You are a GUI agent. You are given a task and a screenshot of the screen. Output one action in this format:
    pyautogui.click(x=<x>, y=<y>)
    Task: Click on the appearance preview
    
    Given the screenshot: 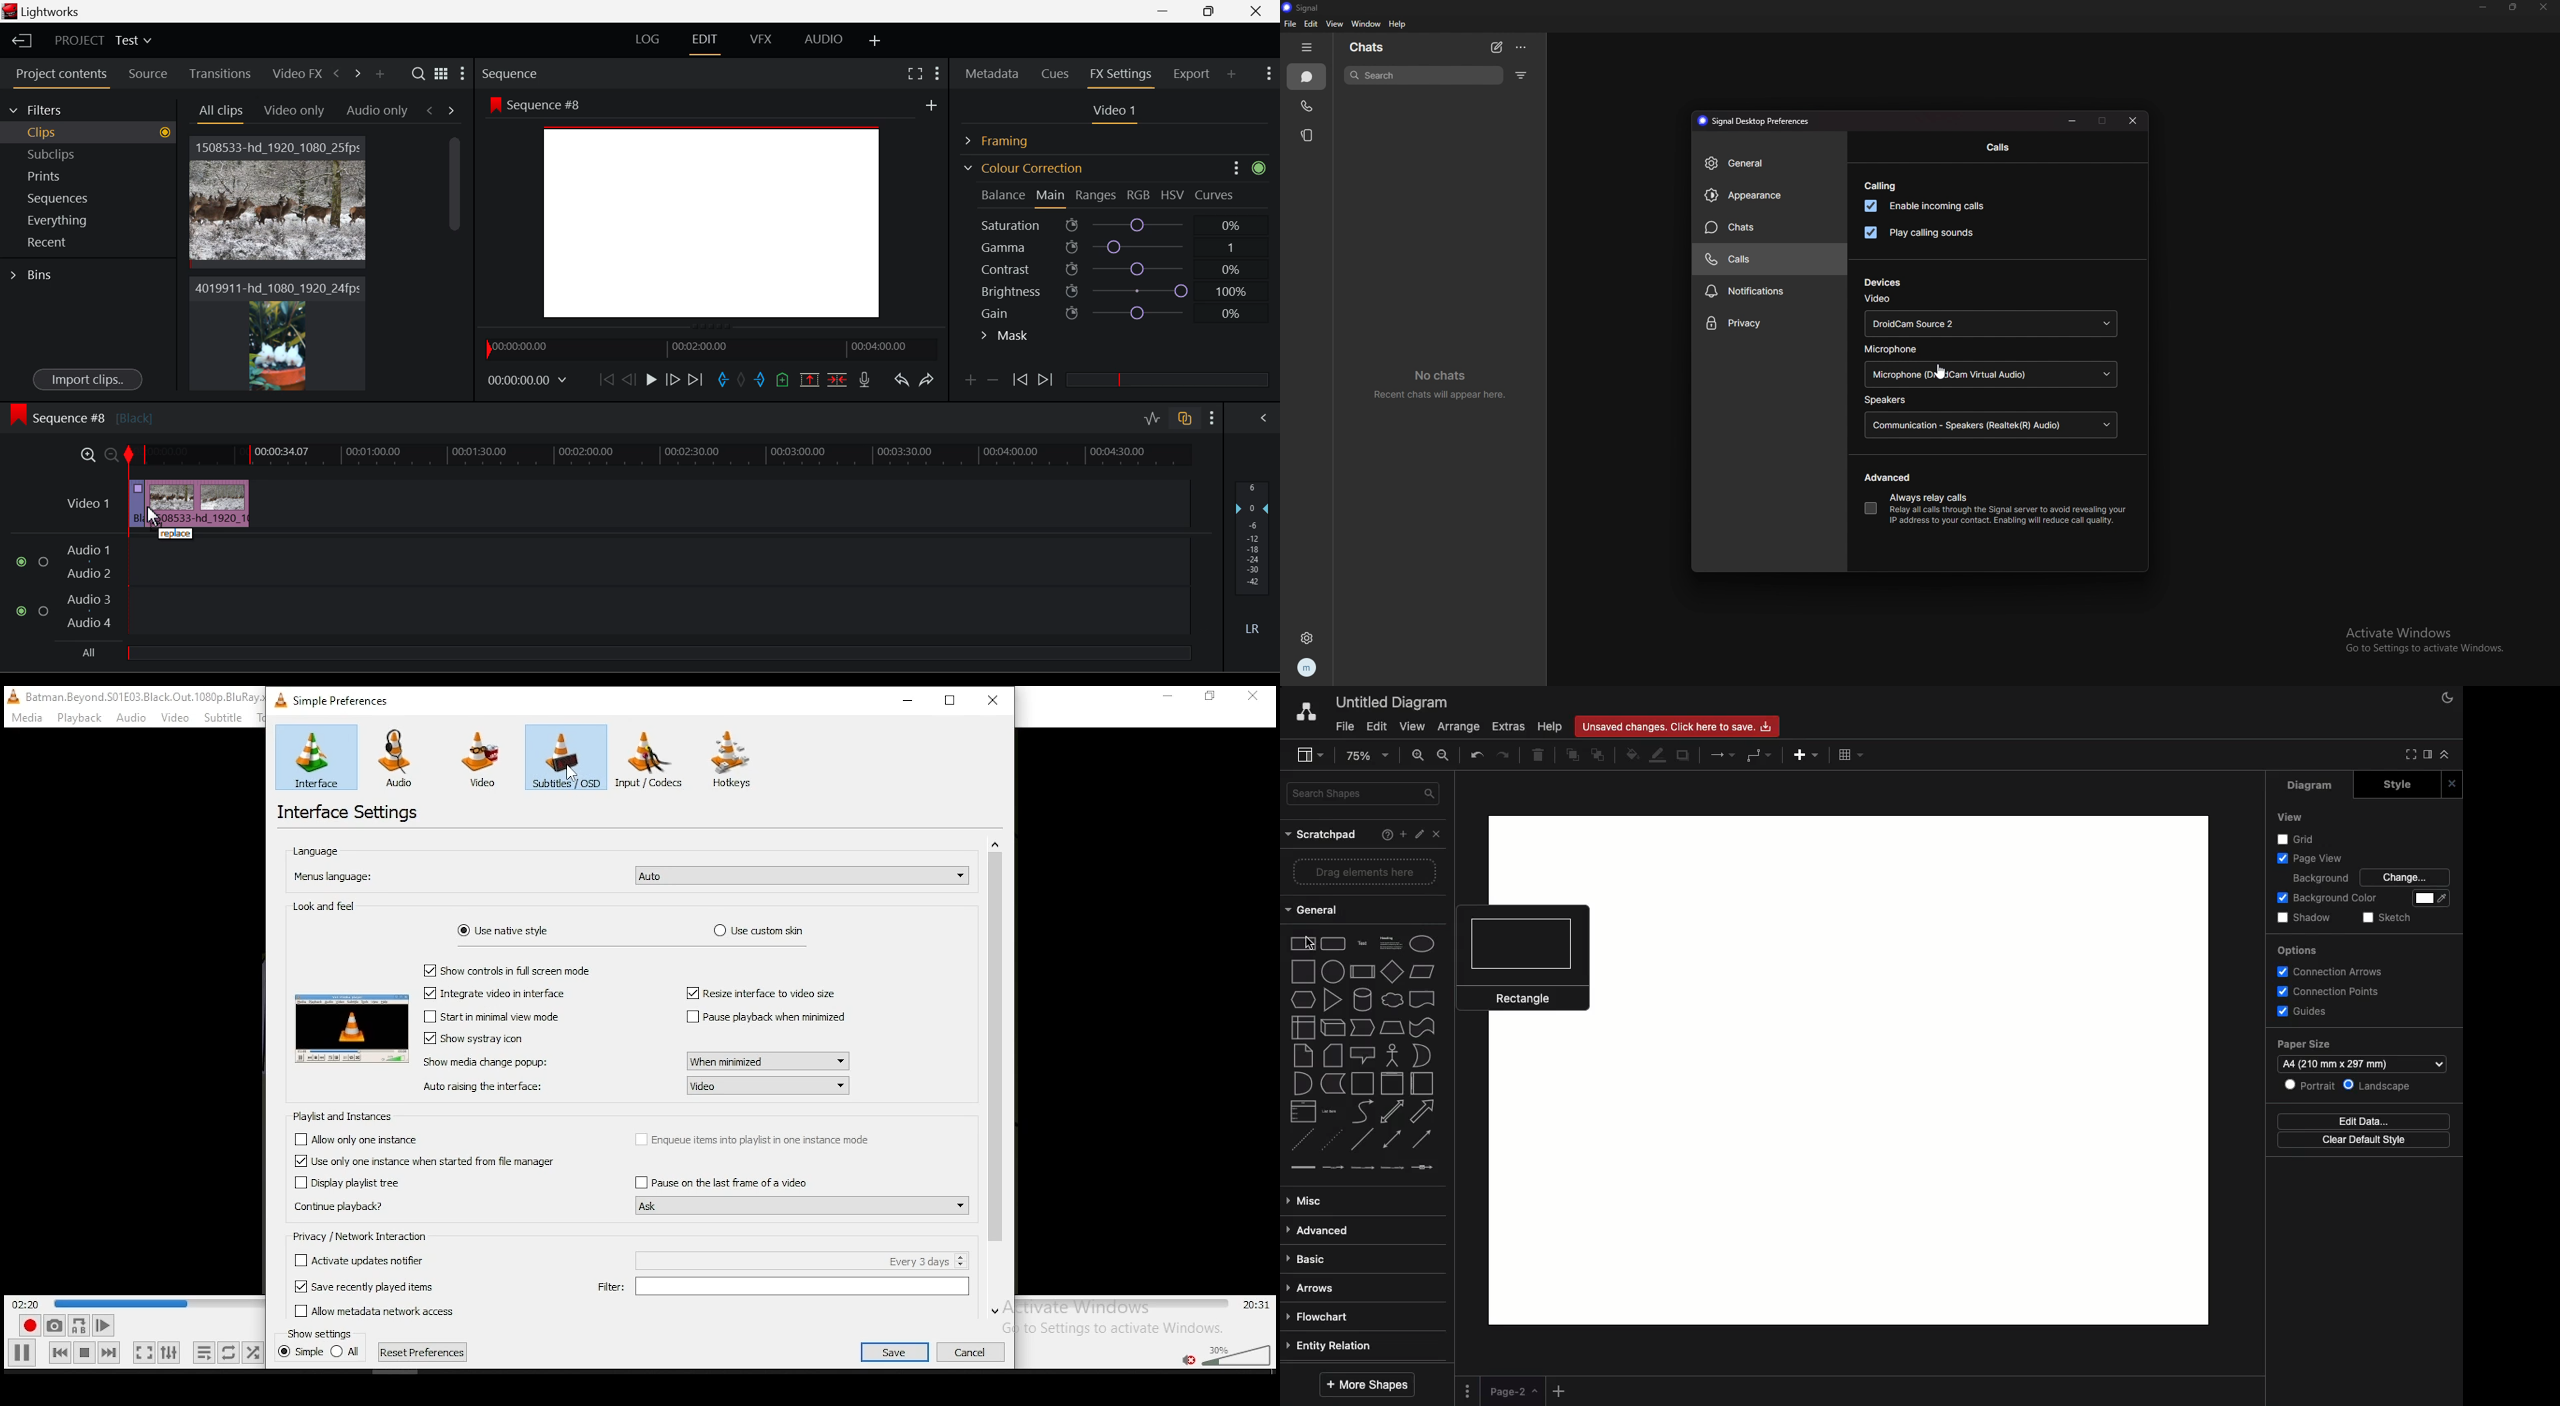 What is the action you would take?
    pyautogui.click(x=352, y=1028)
    